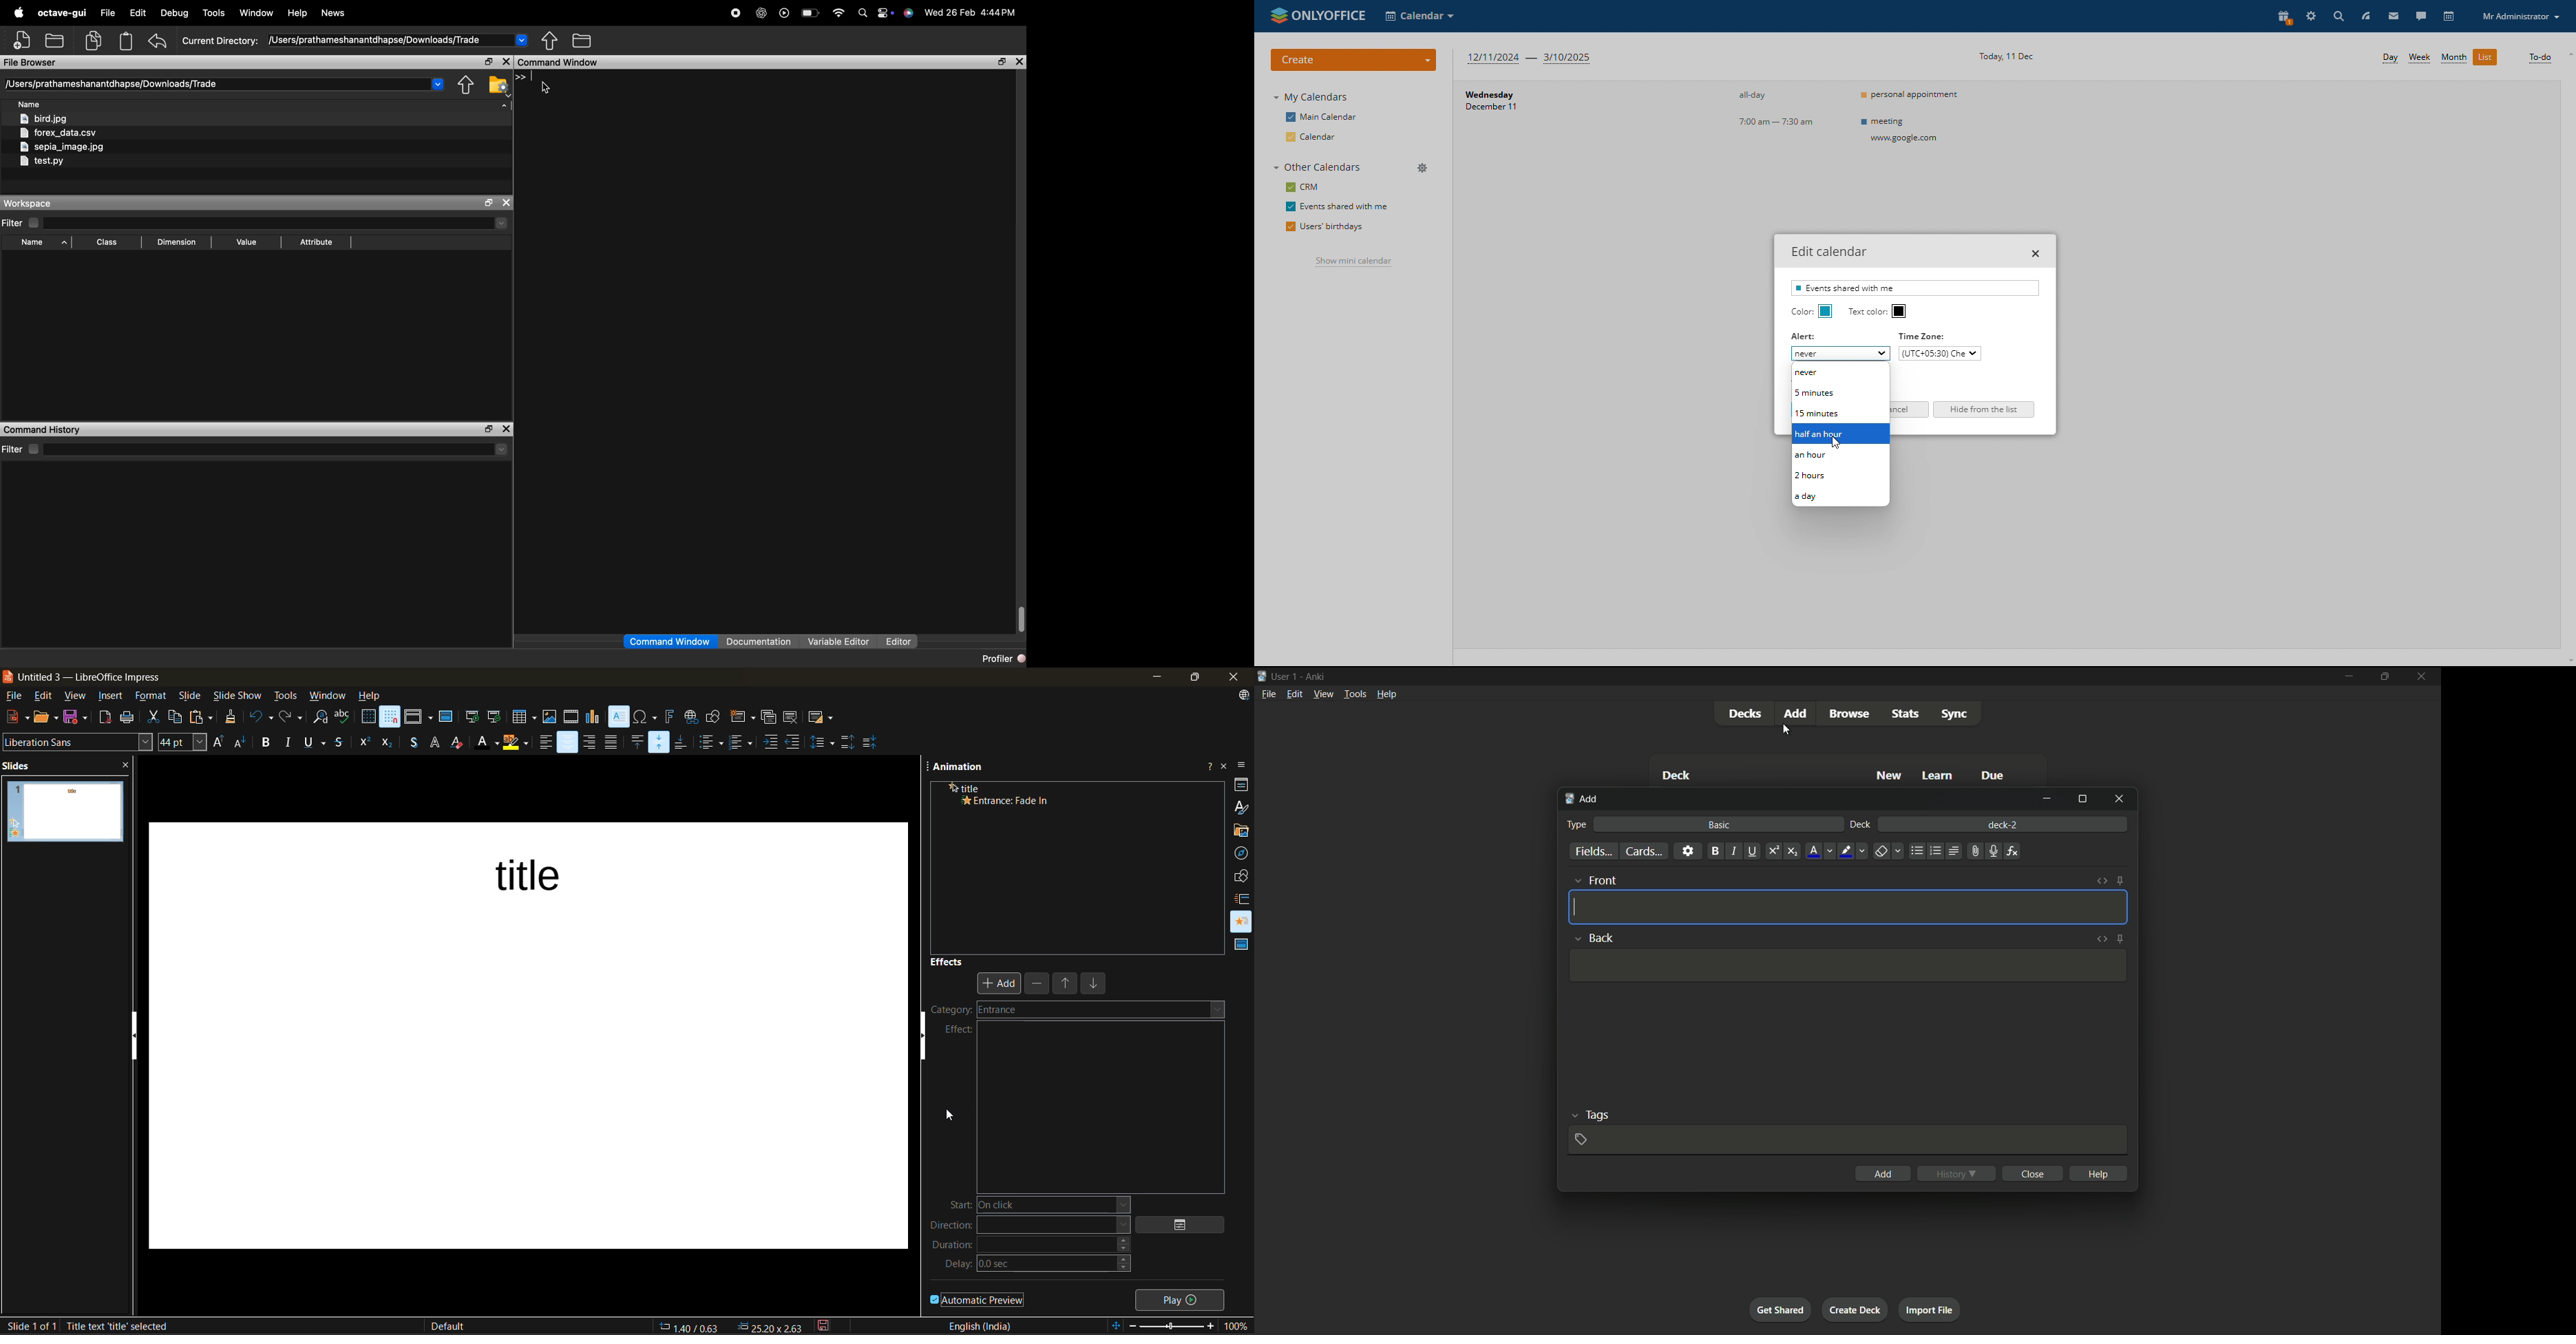 This screenshot has height=1344, width=2576. I want to click on align center, so click(568, 743).